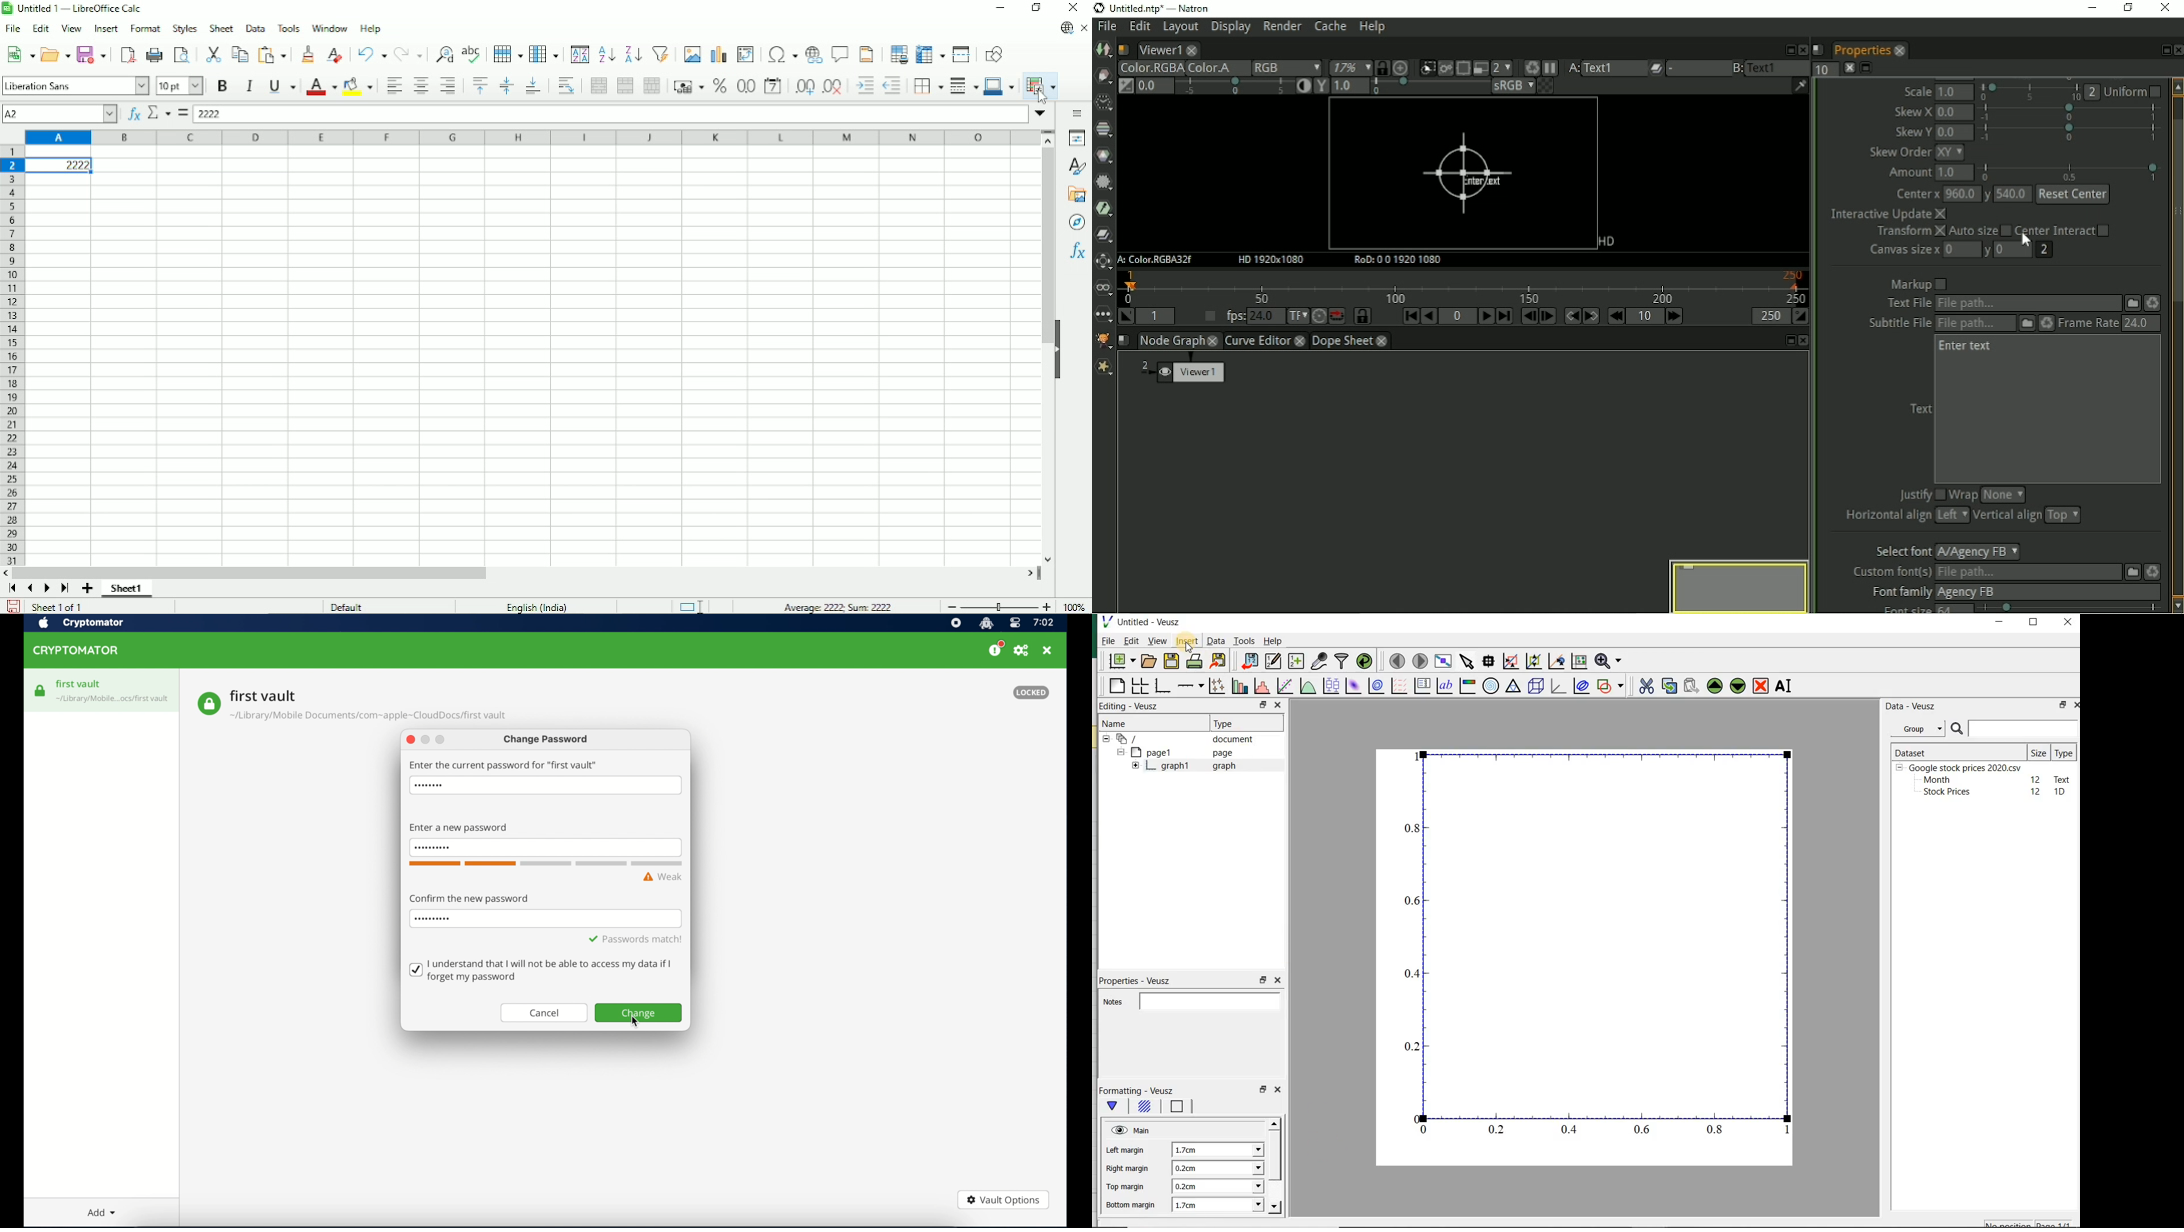 The height and width of the screenshot is (1232, 2184). What do you see at coordinates (240, 53) in the screenshot?
I see `Copy` at bounding box center [240, 53].